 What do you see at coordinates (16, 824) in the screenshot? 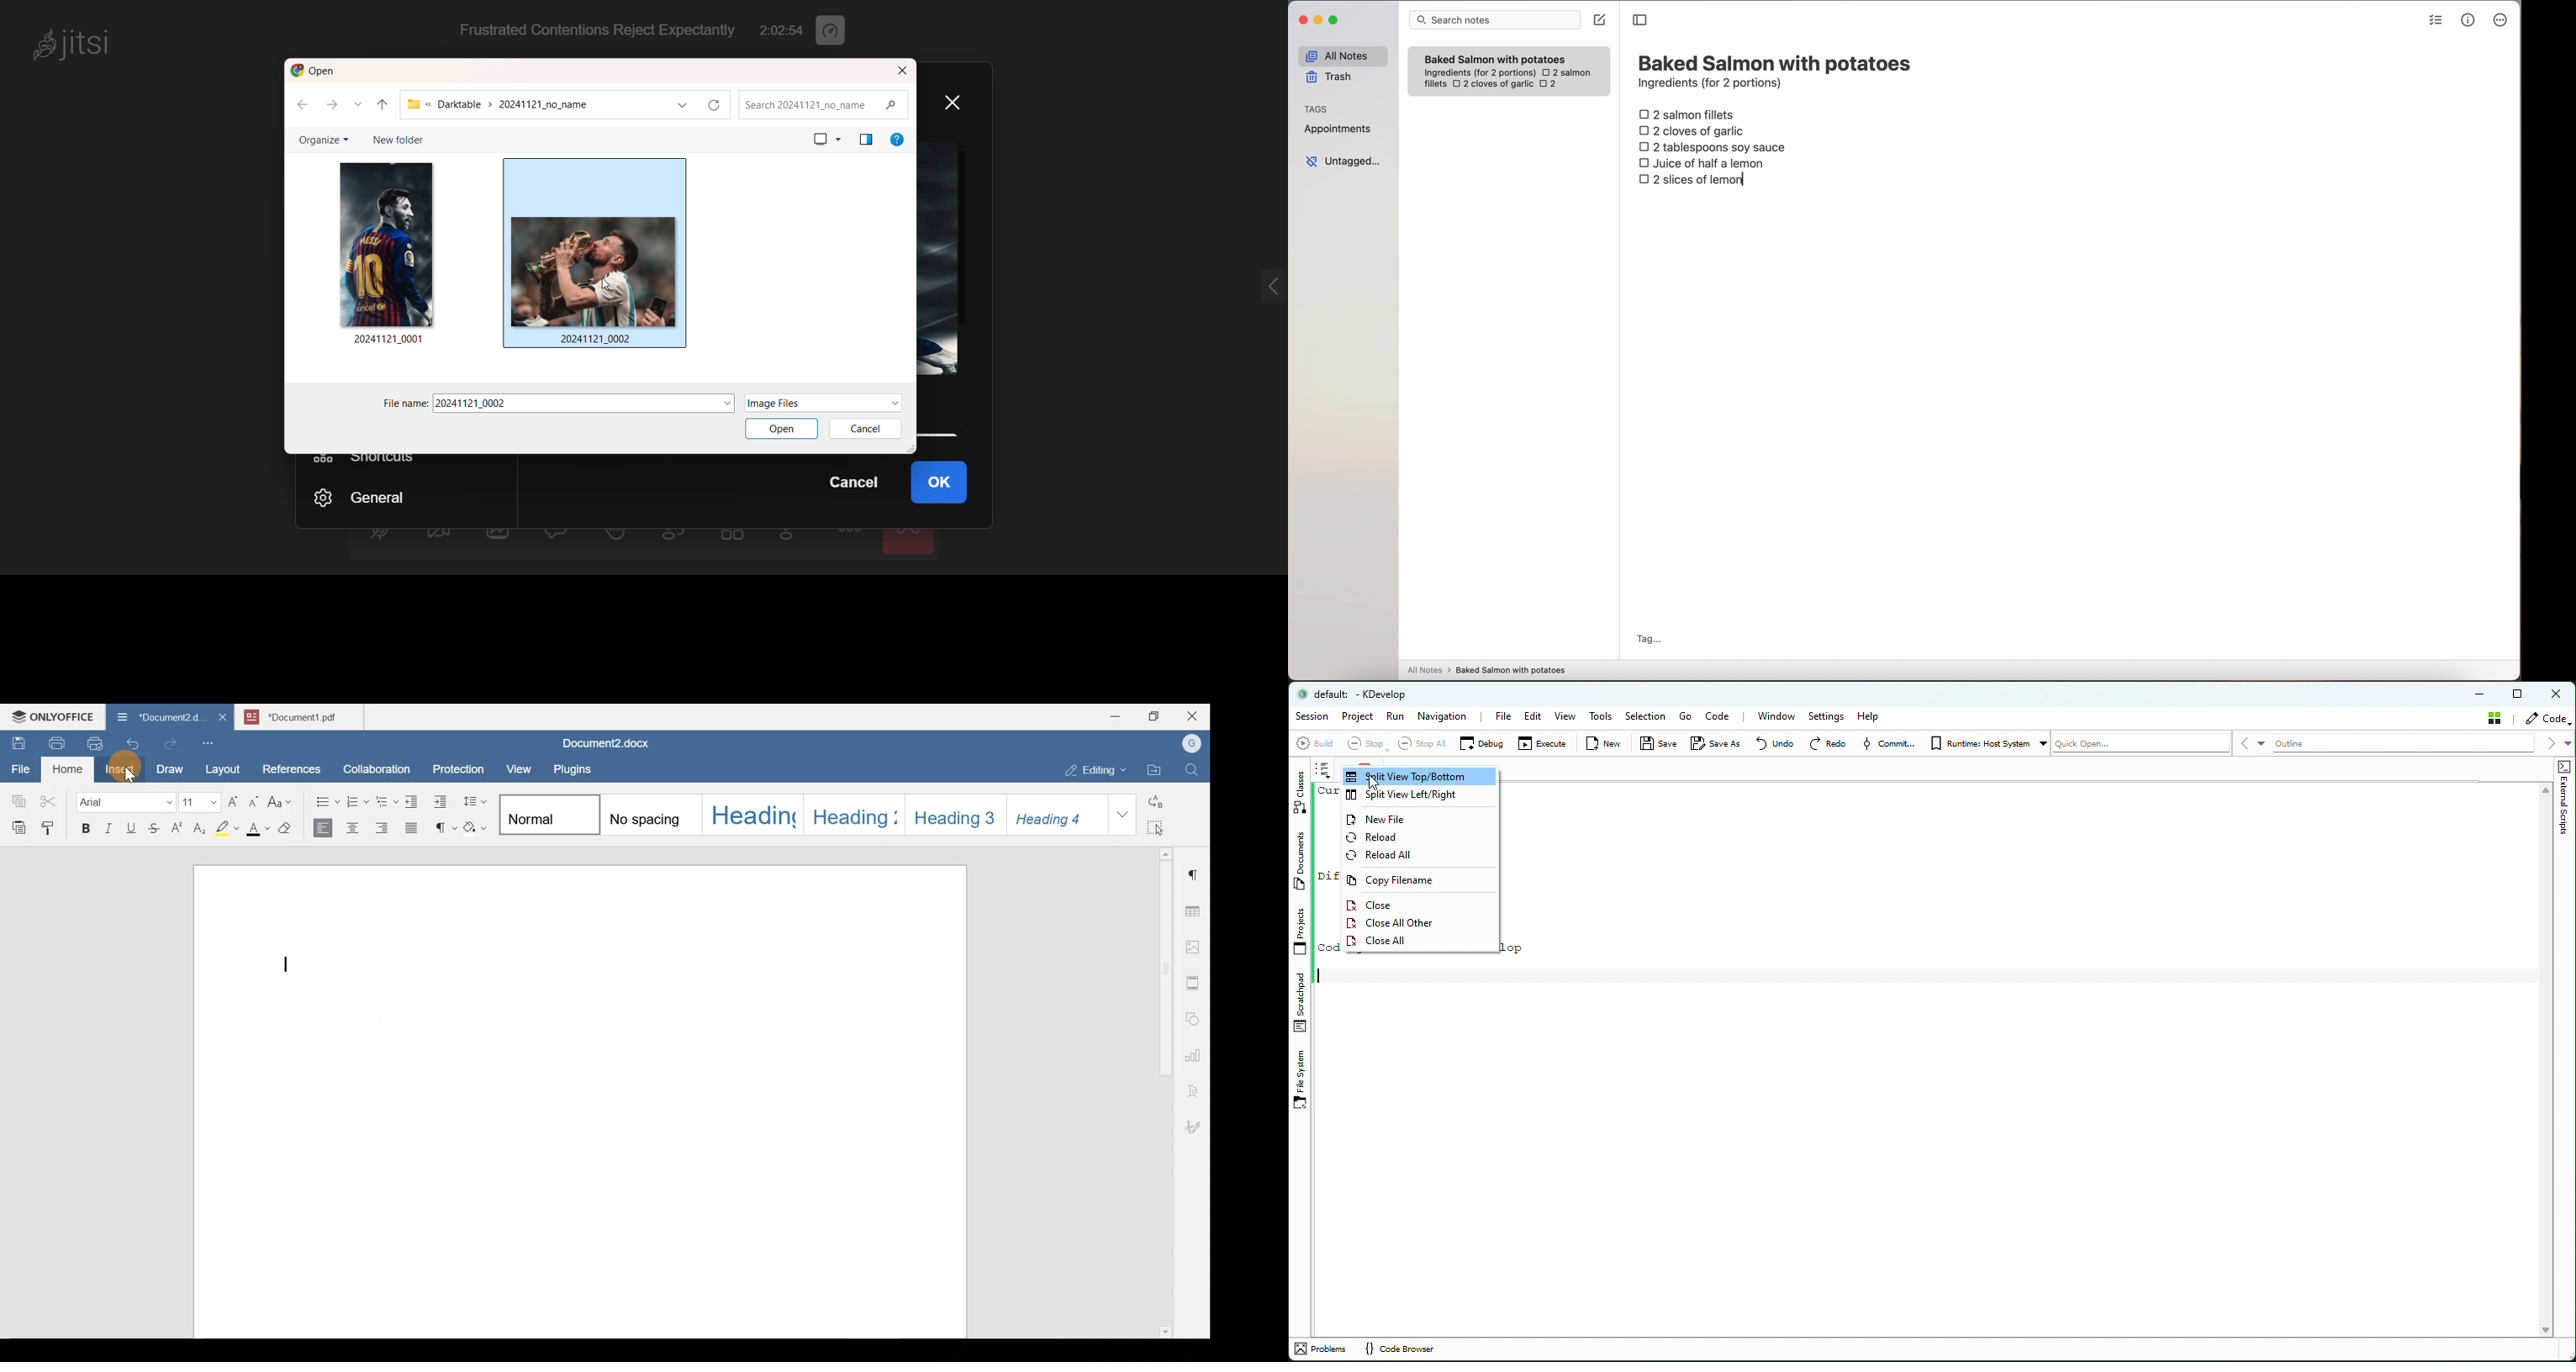
I see `Paste` at bounding box center [16, 824].